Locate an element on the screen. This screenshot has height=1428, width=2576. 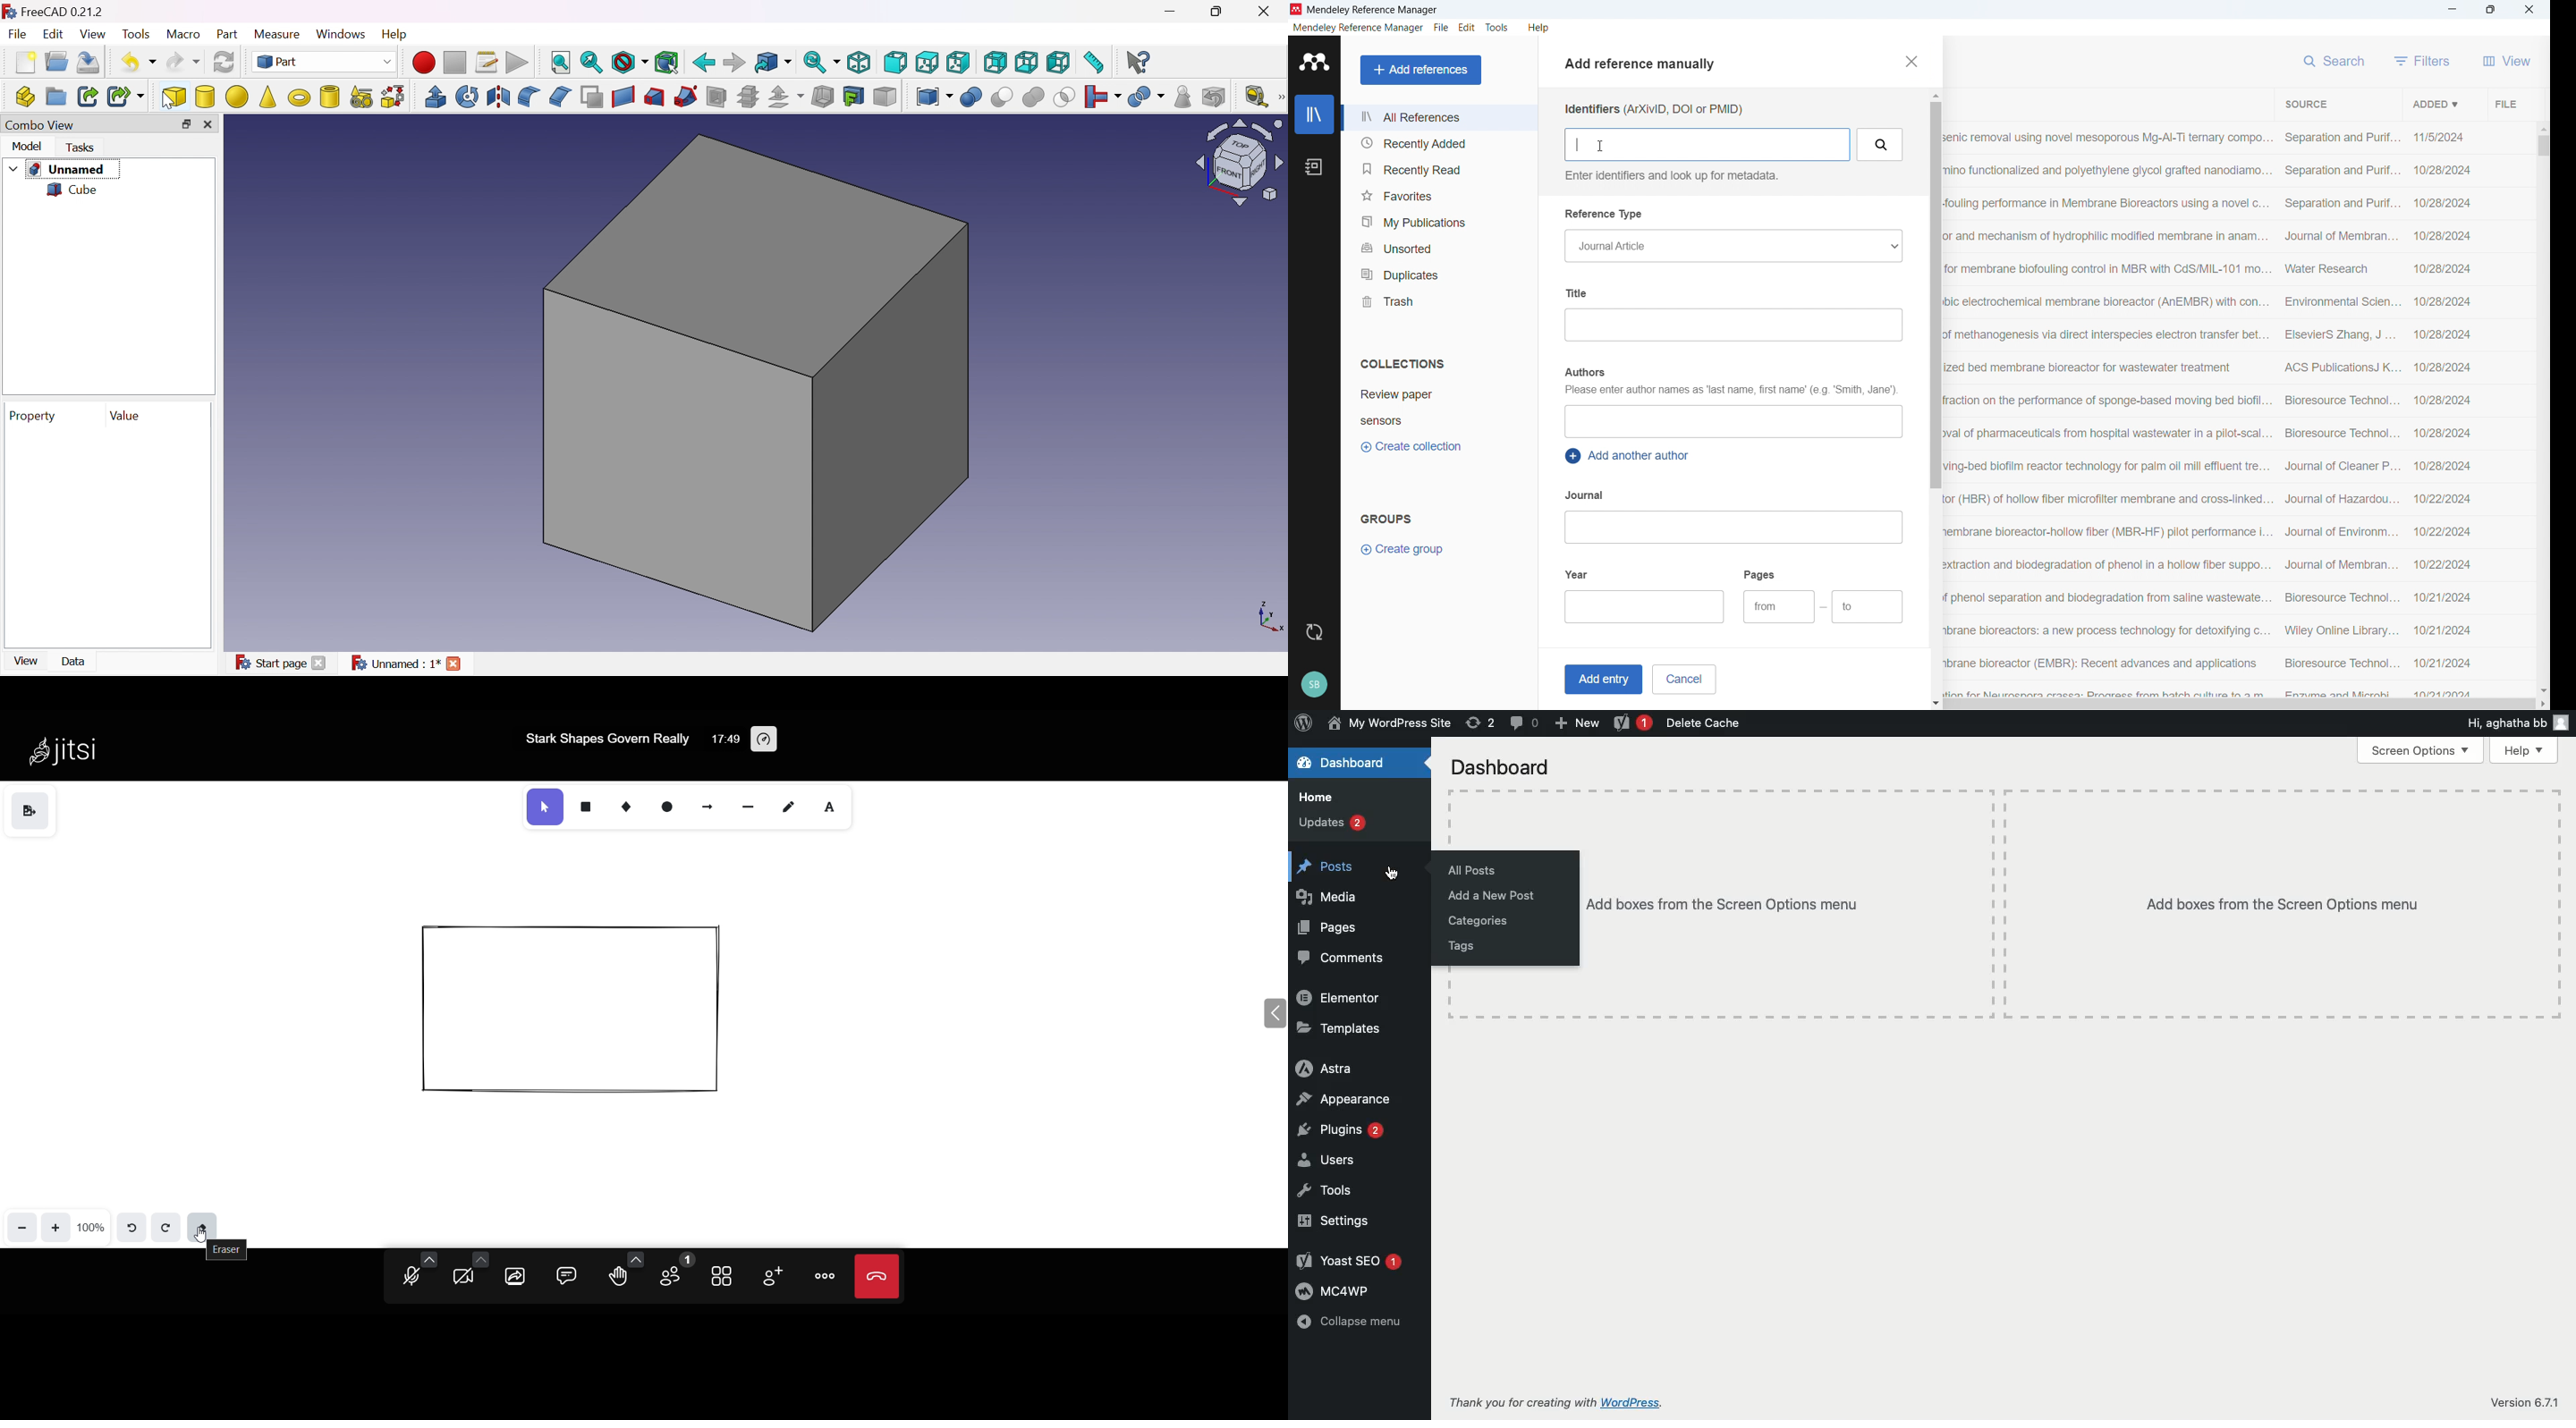
pages is located at coordinates (1761, 574).